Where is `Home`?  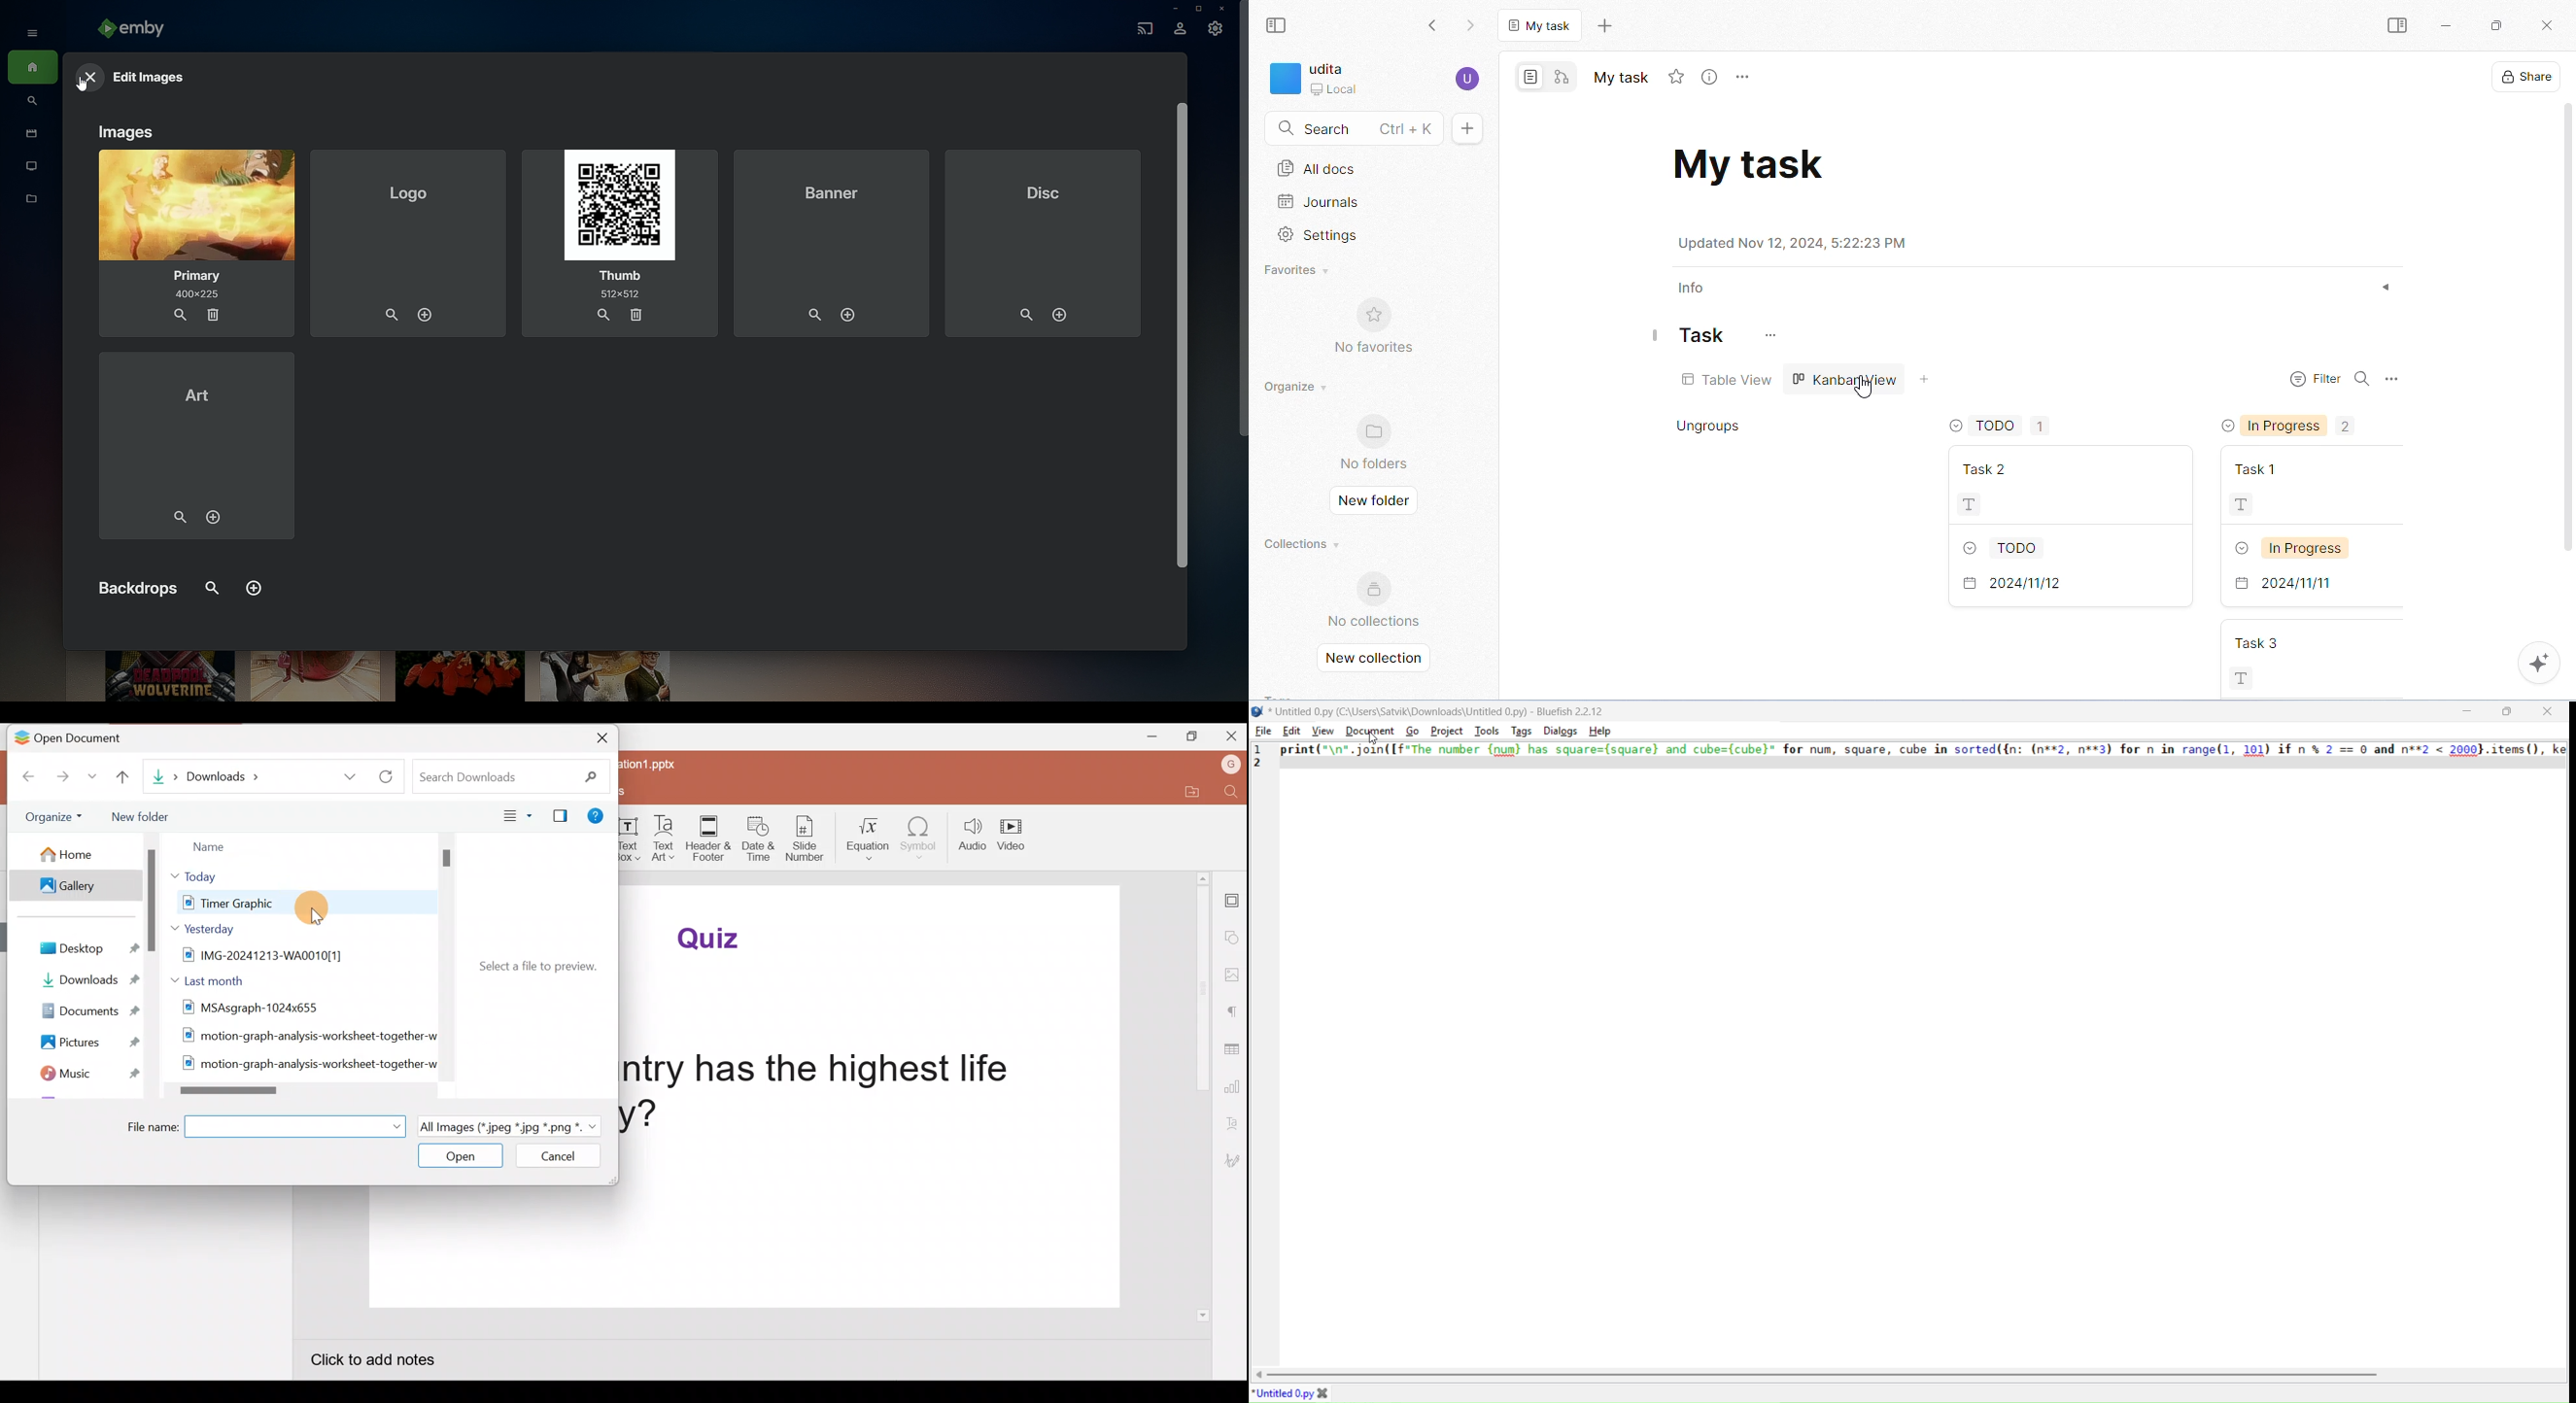 Home is located at coordinates (33, 68).